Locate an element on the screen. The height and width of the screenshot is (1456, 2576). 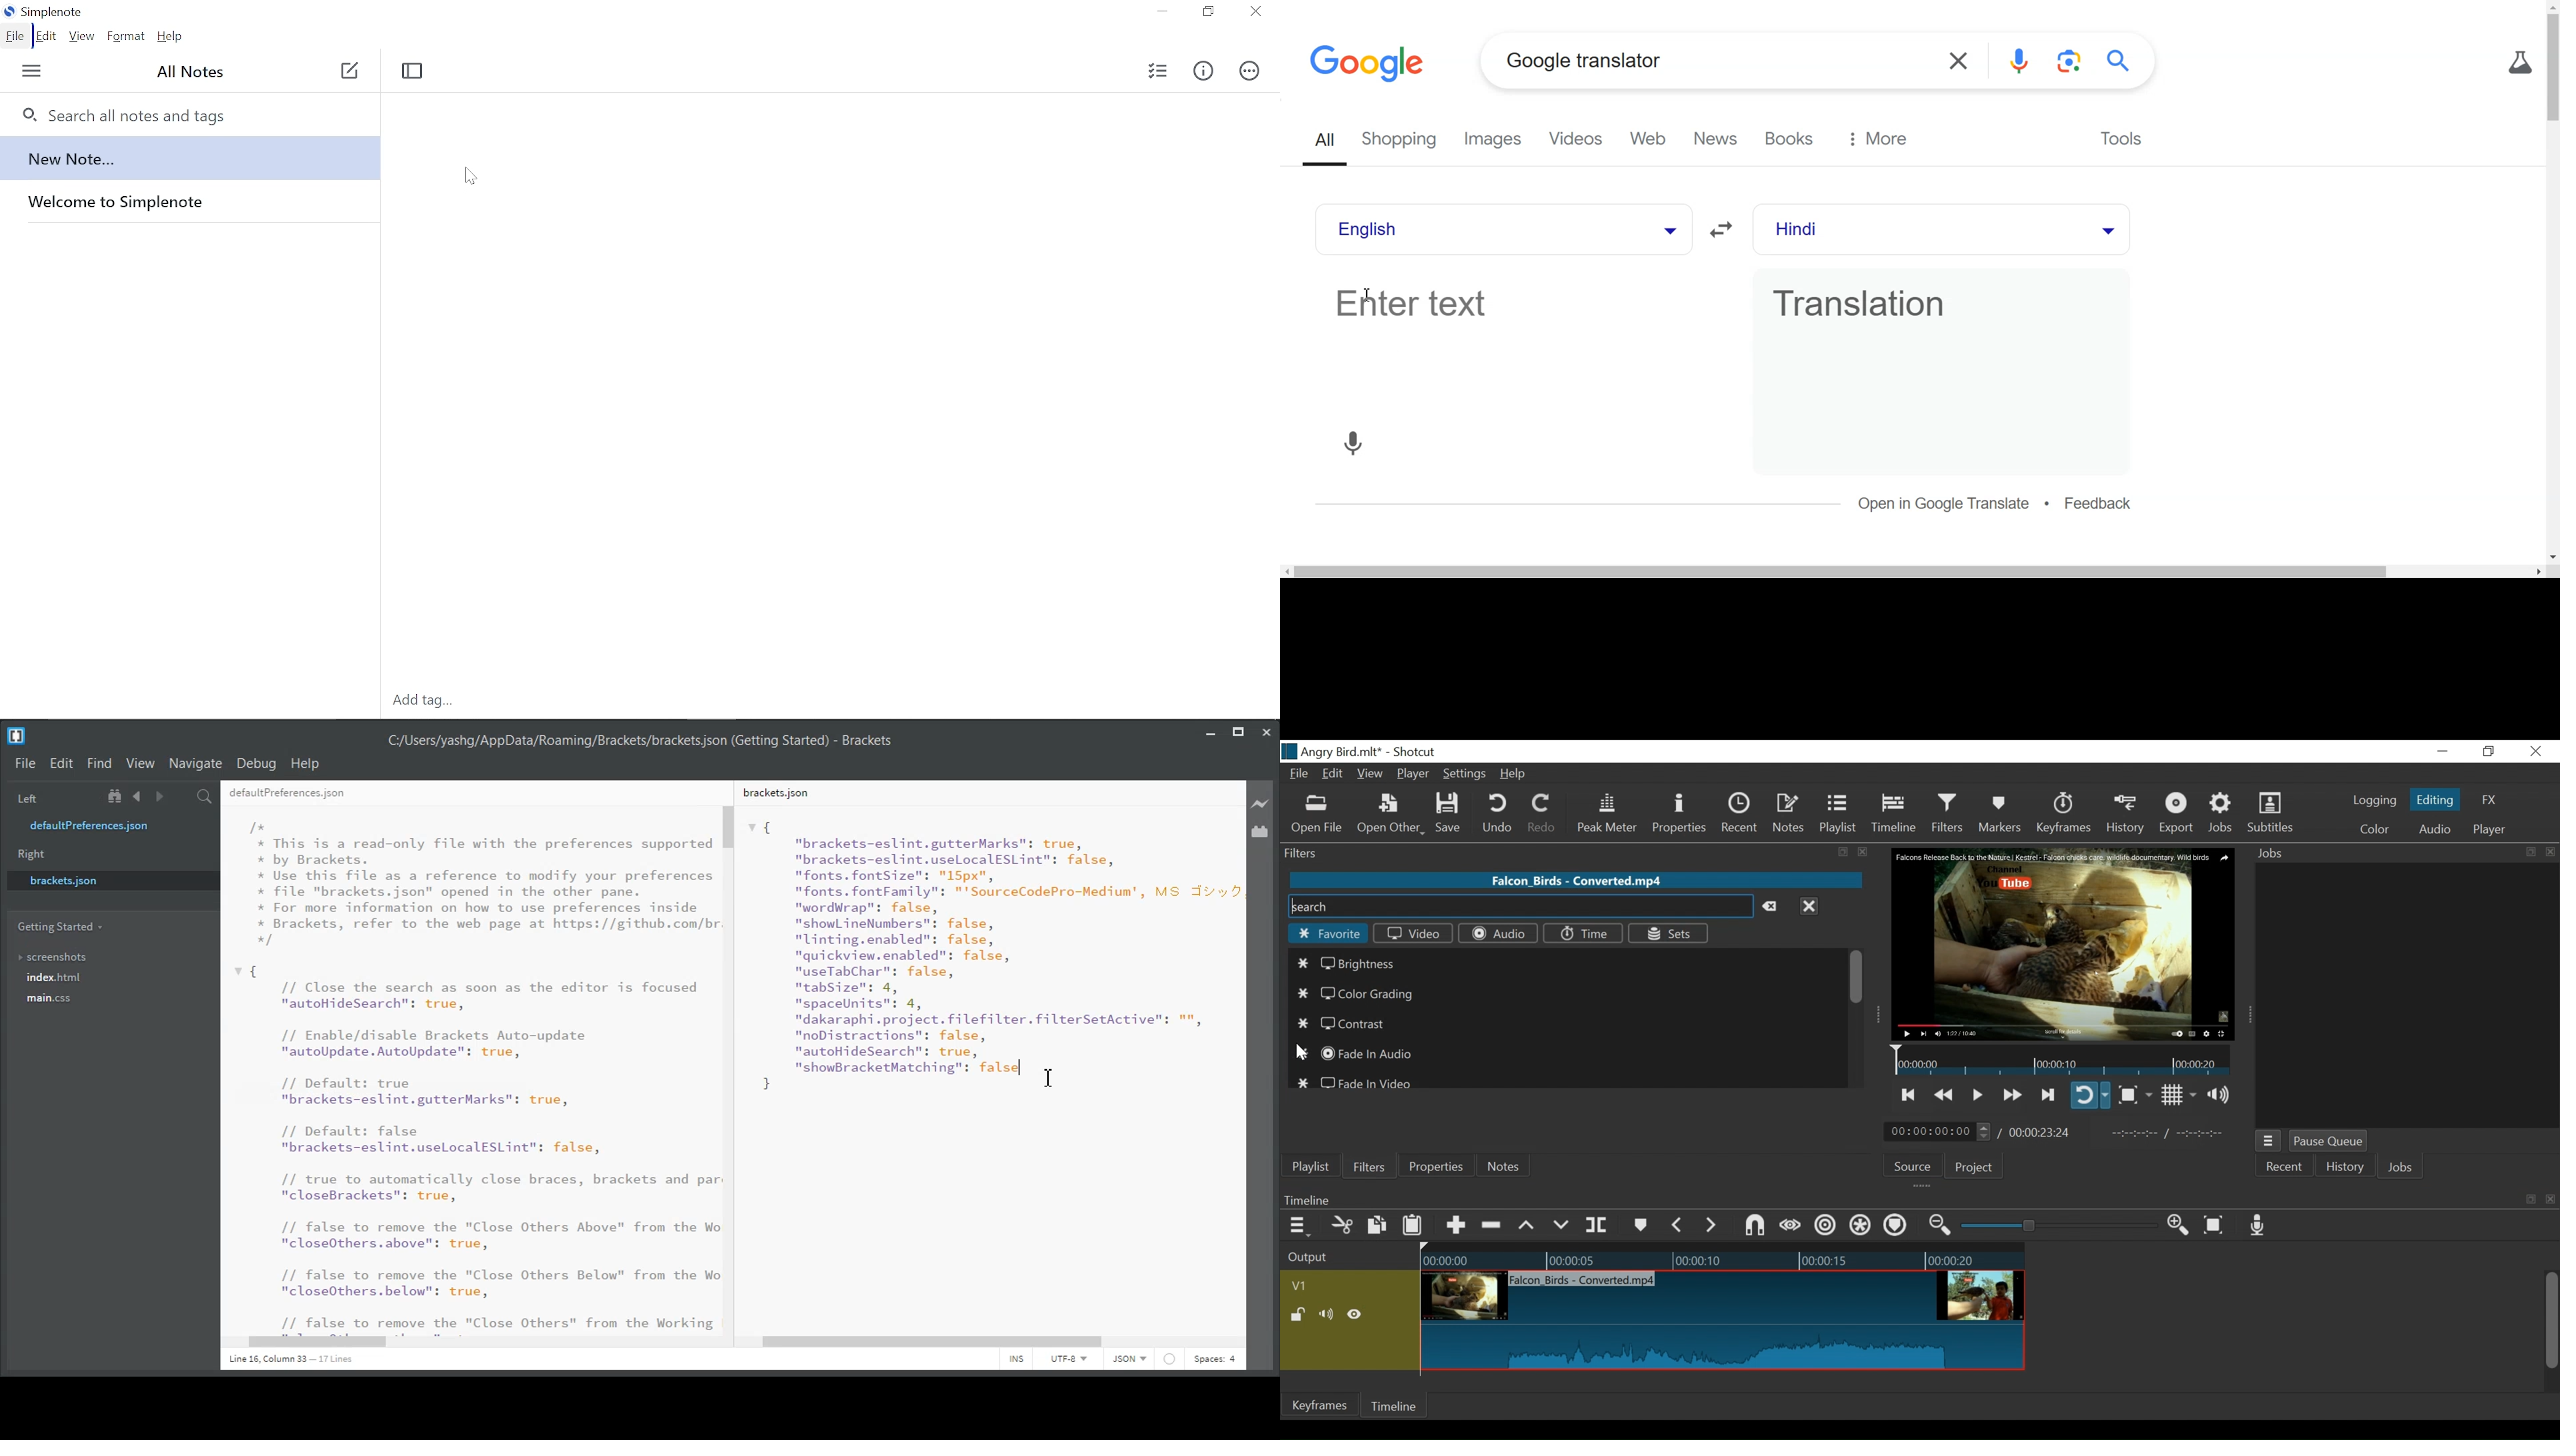
Help is located at coordinates (307, 764).